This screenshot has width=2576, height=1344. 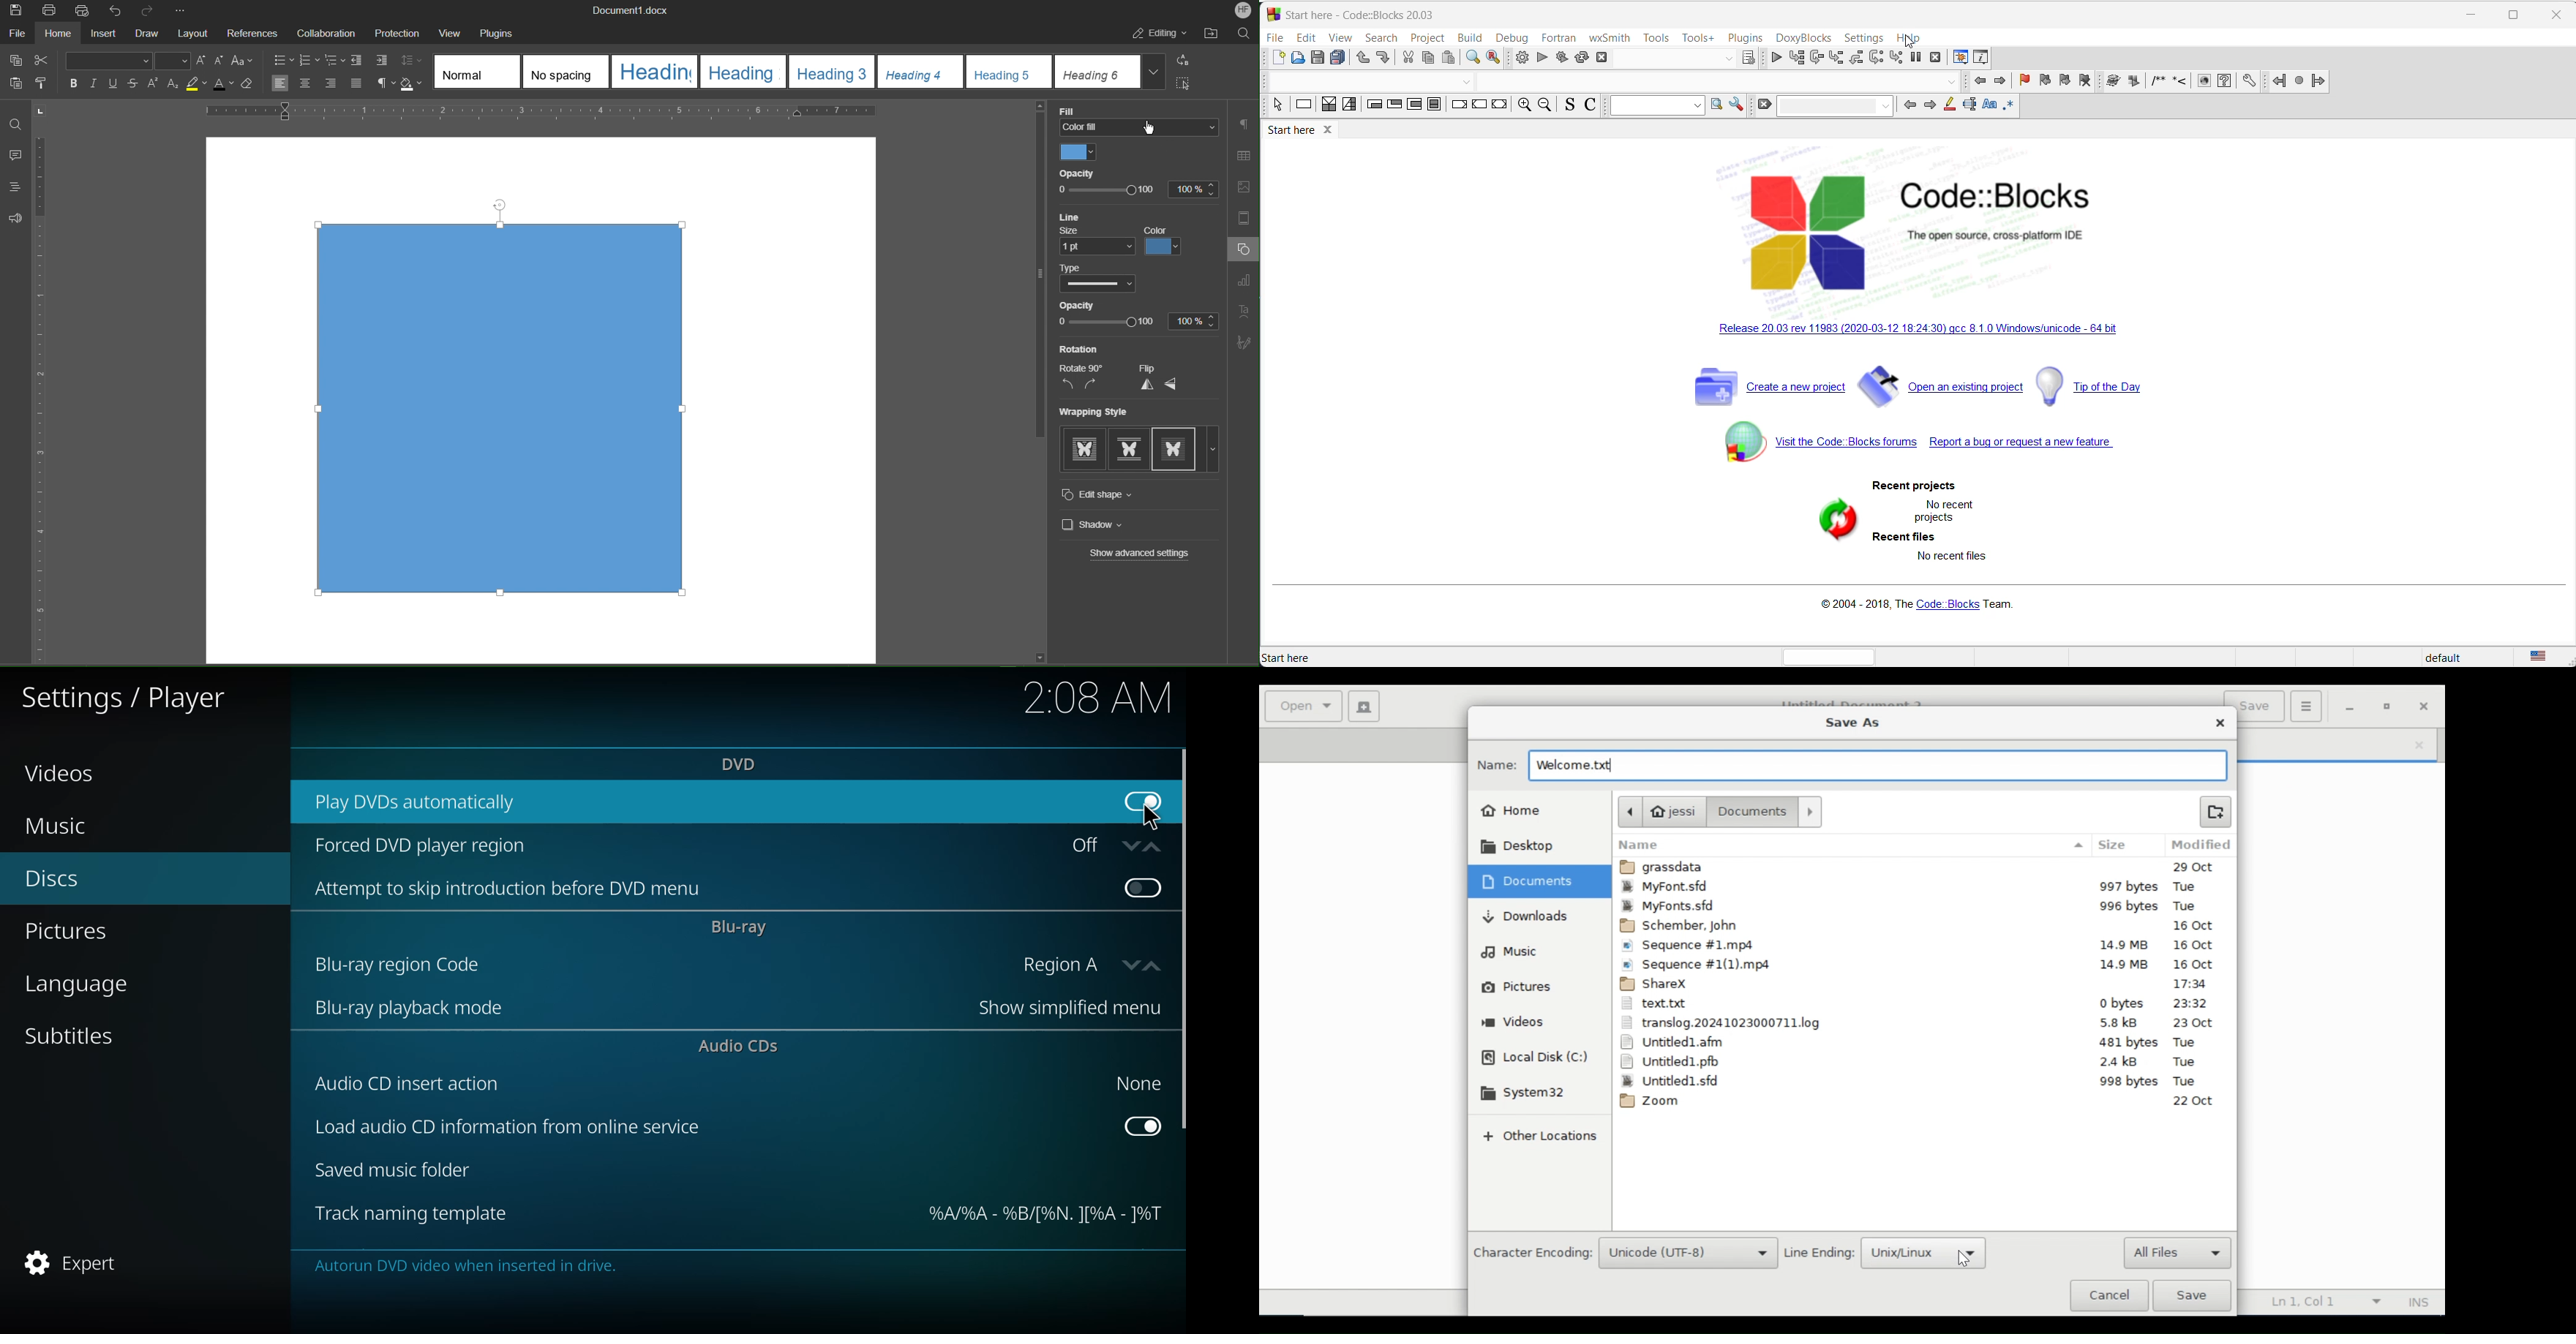 I want to click on load audio cd info from online service, so click(x=505, y=1129).